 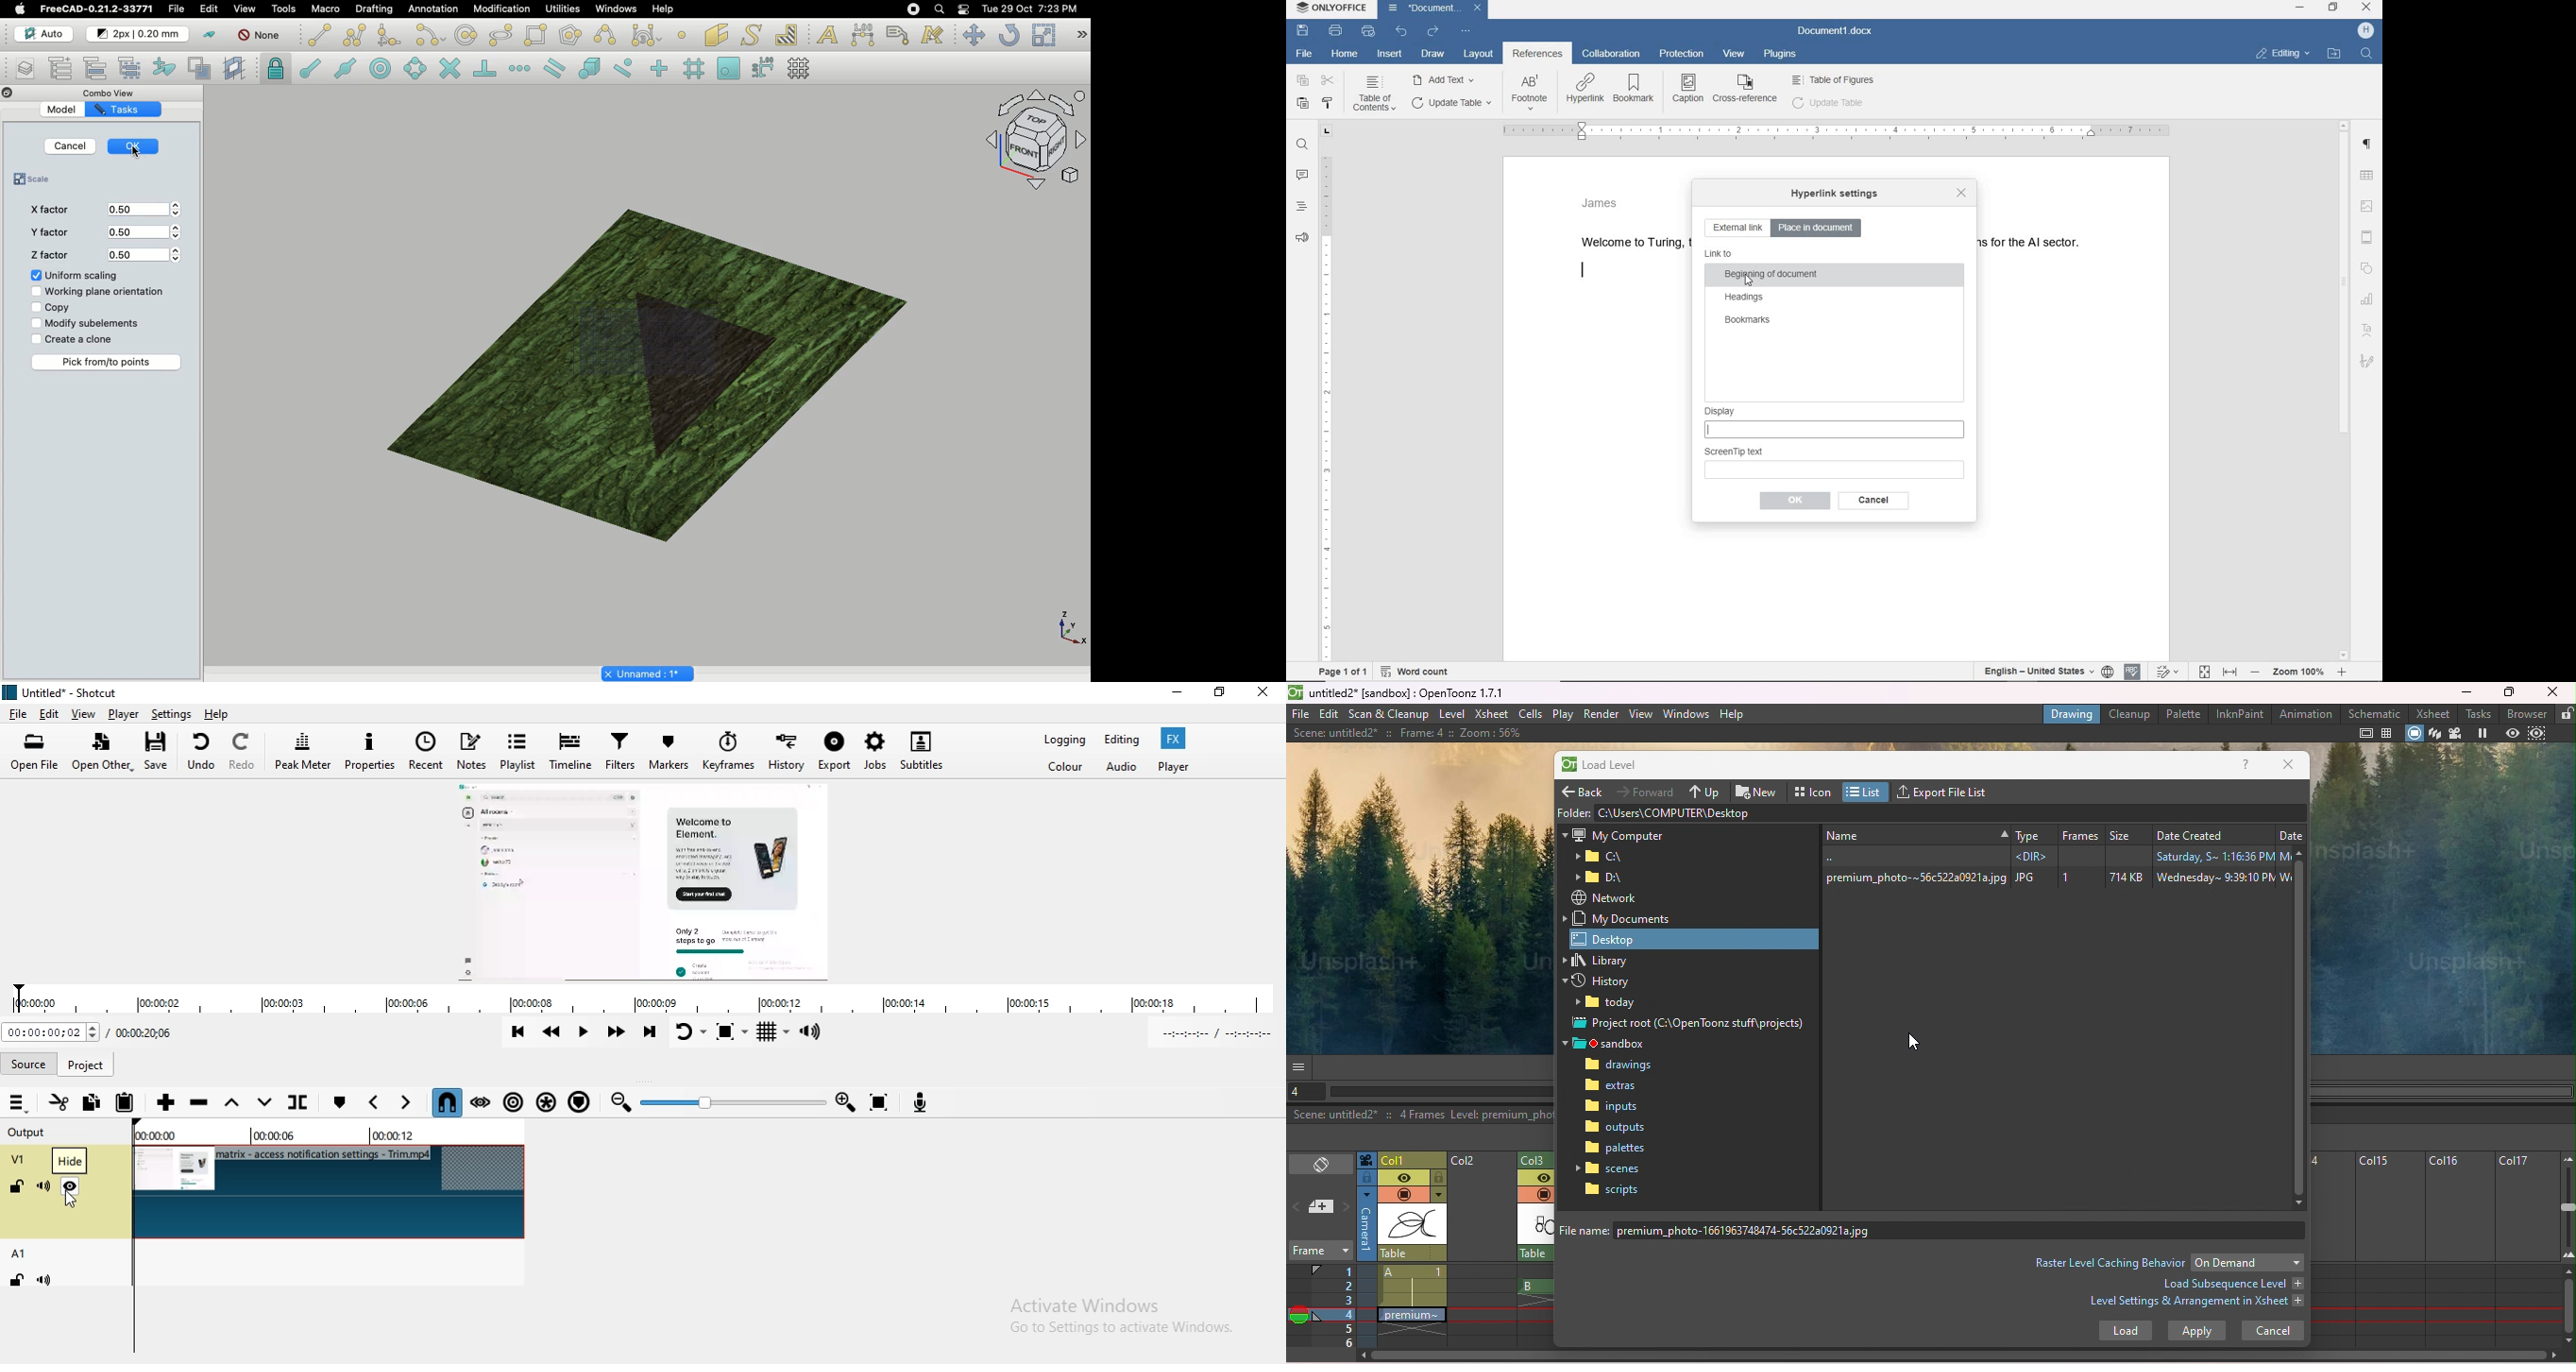 What do you see at coordinates (1302, 103) in the screenshot?
I see `paste` at bounding box center [1302, 103].